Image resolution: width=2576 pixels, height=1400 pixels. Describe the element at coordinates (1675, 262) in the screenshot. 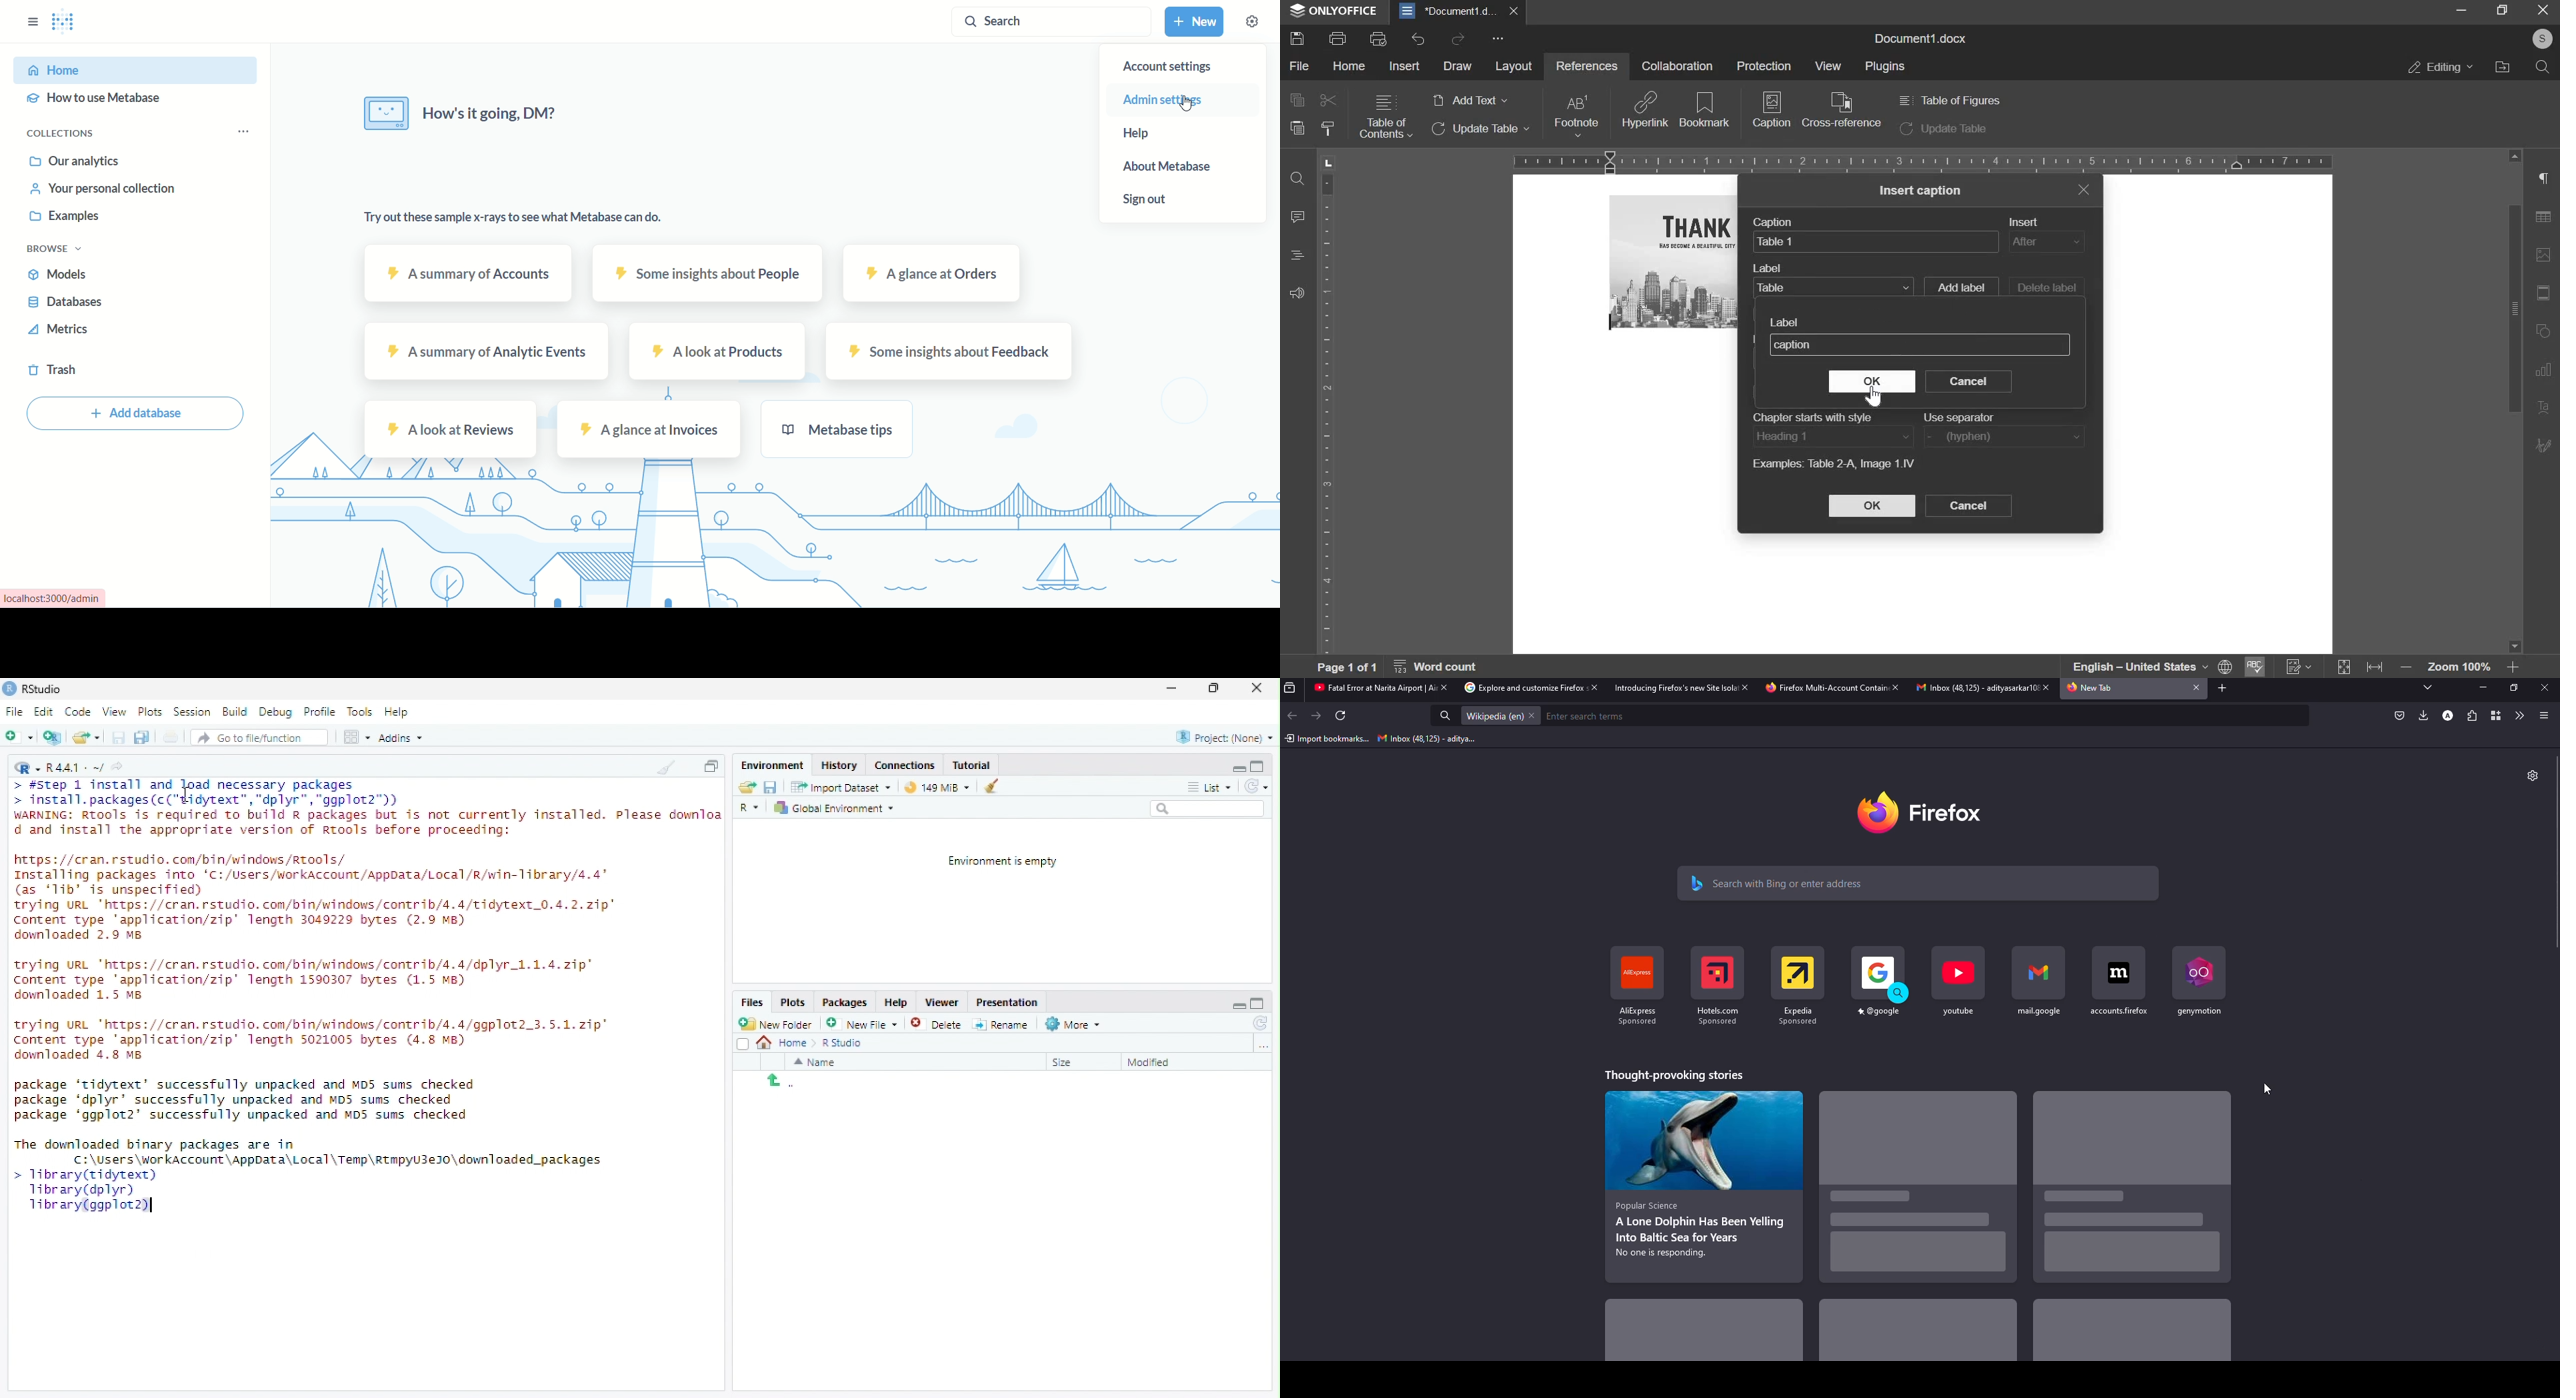

I see `image` at that location.